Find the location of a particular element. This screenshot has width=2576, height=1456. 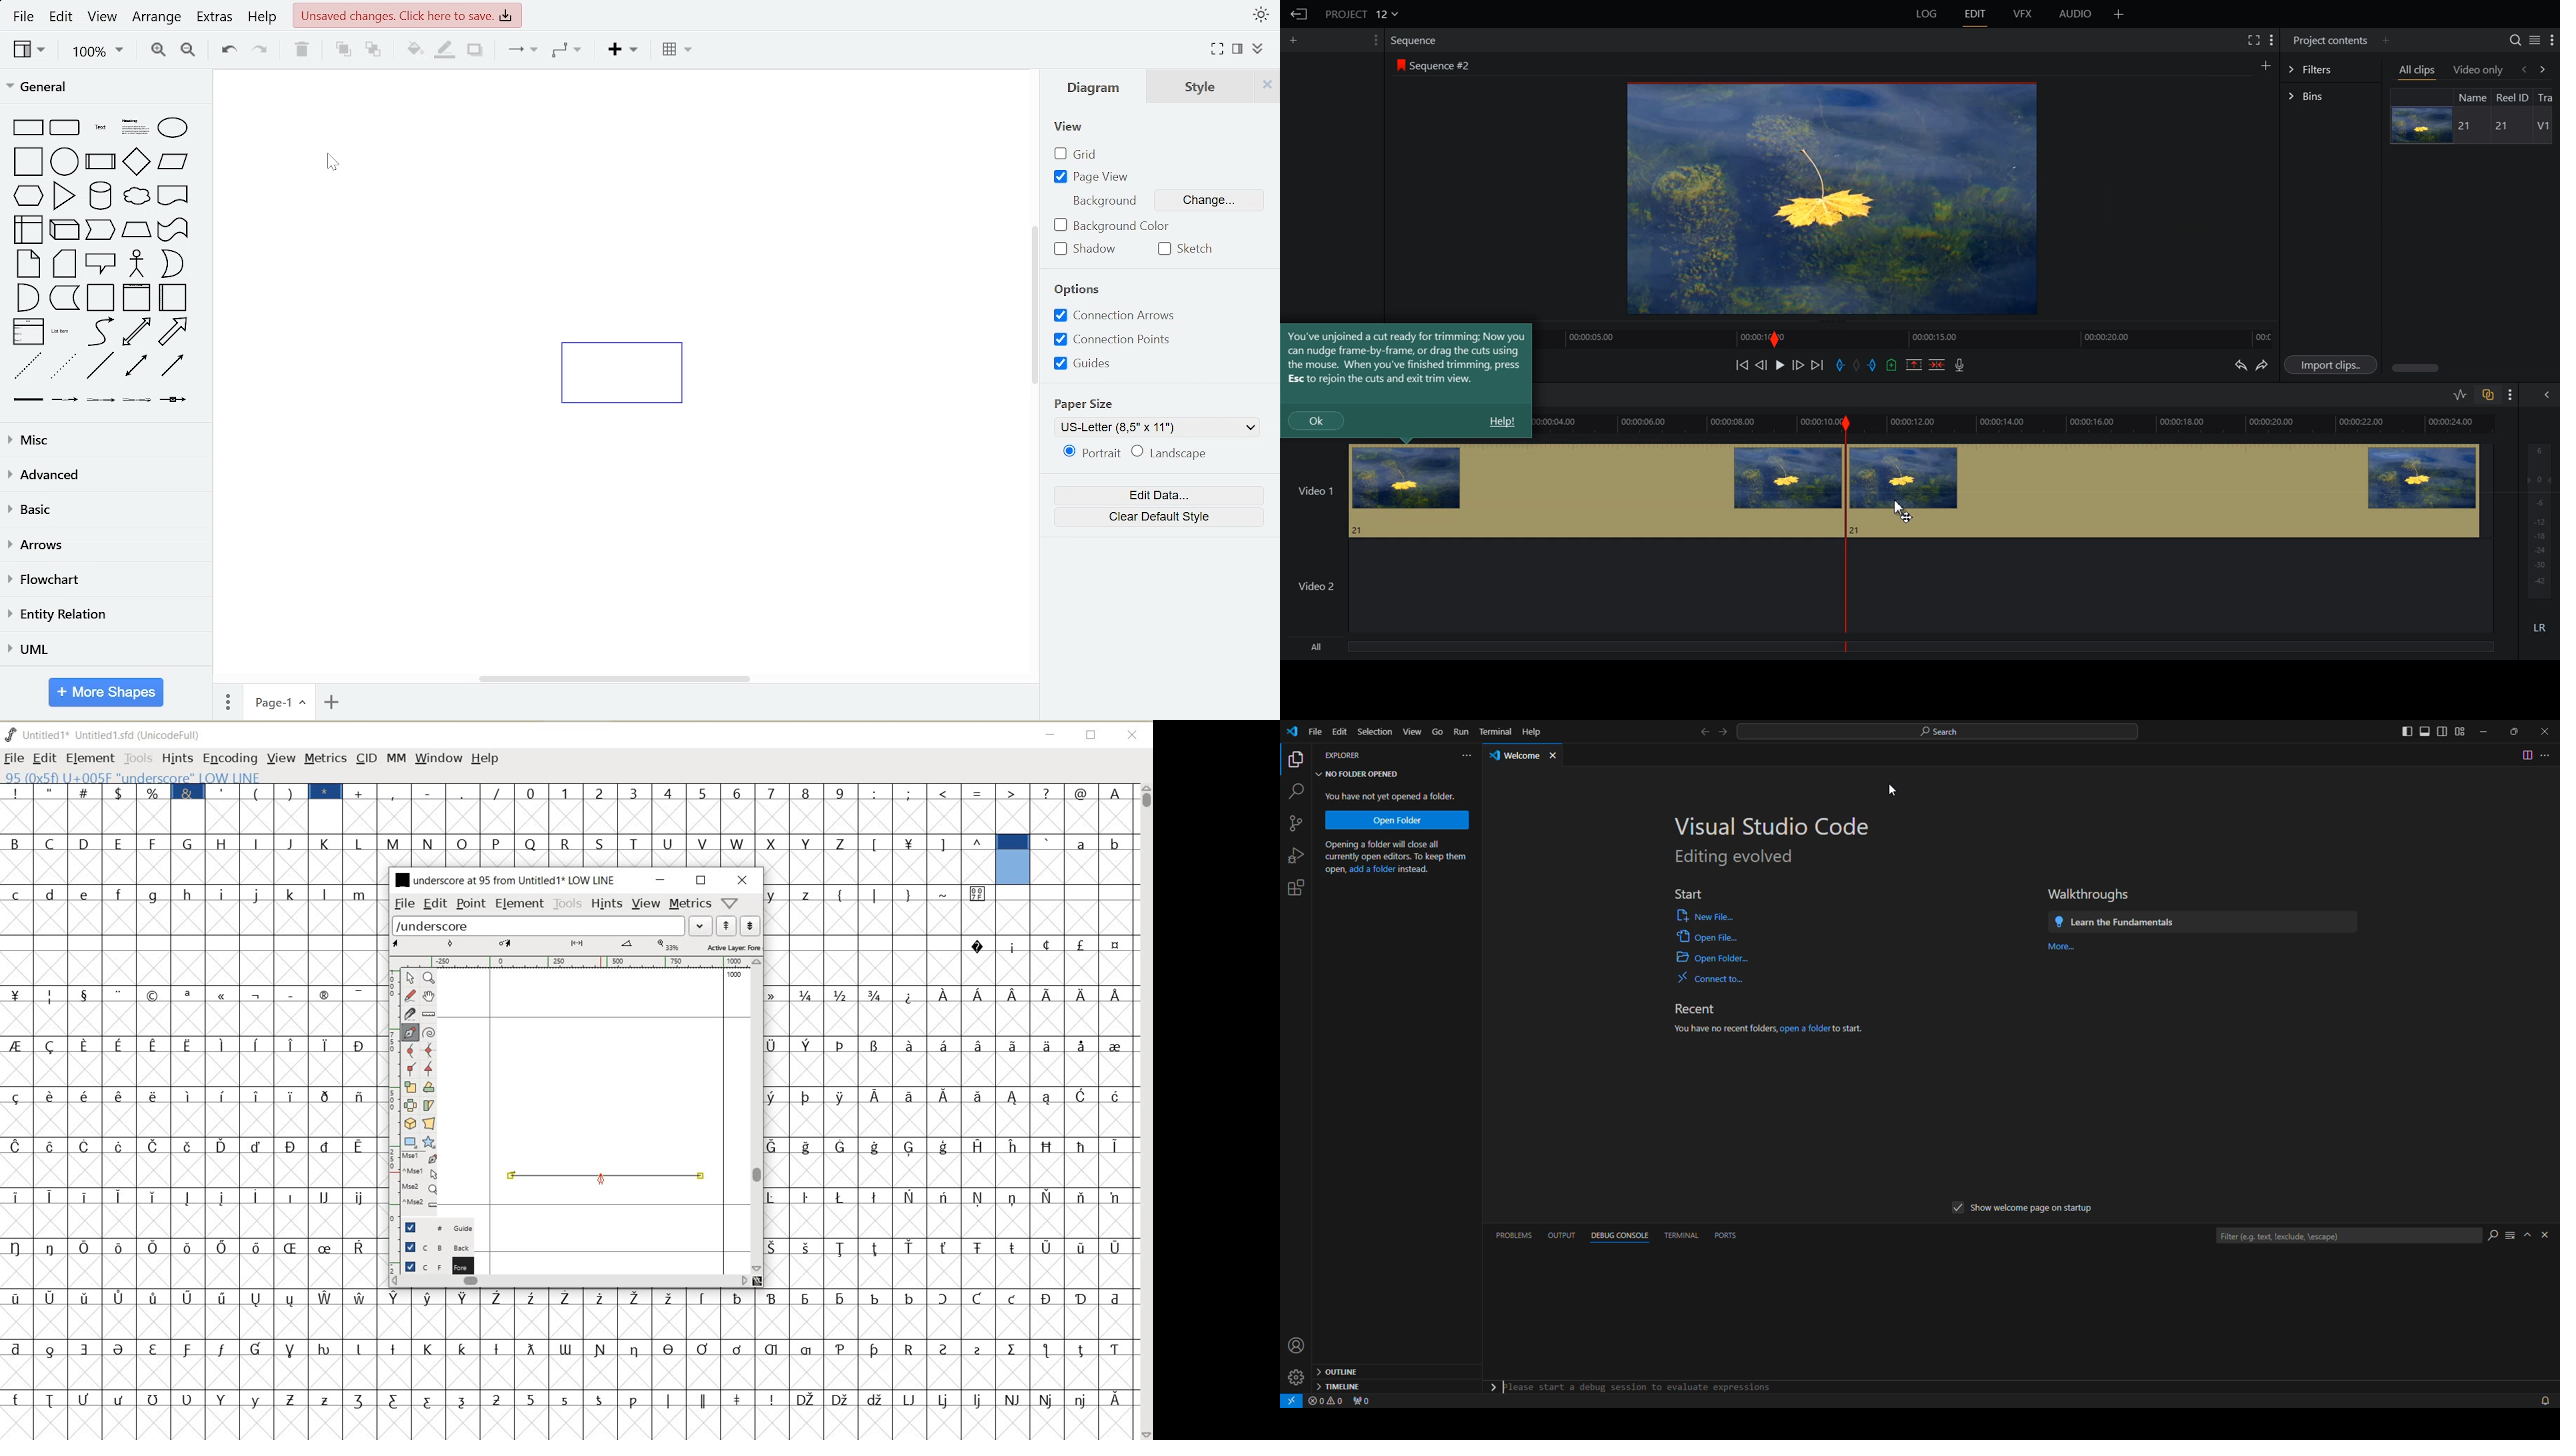

waypoints is located at coordinates (568, 52).